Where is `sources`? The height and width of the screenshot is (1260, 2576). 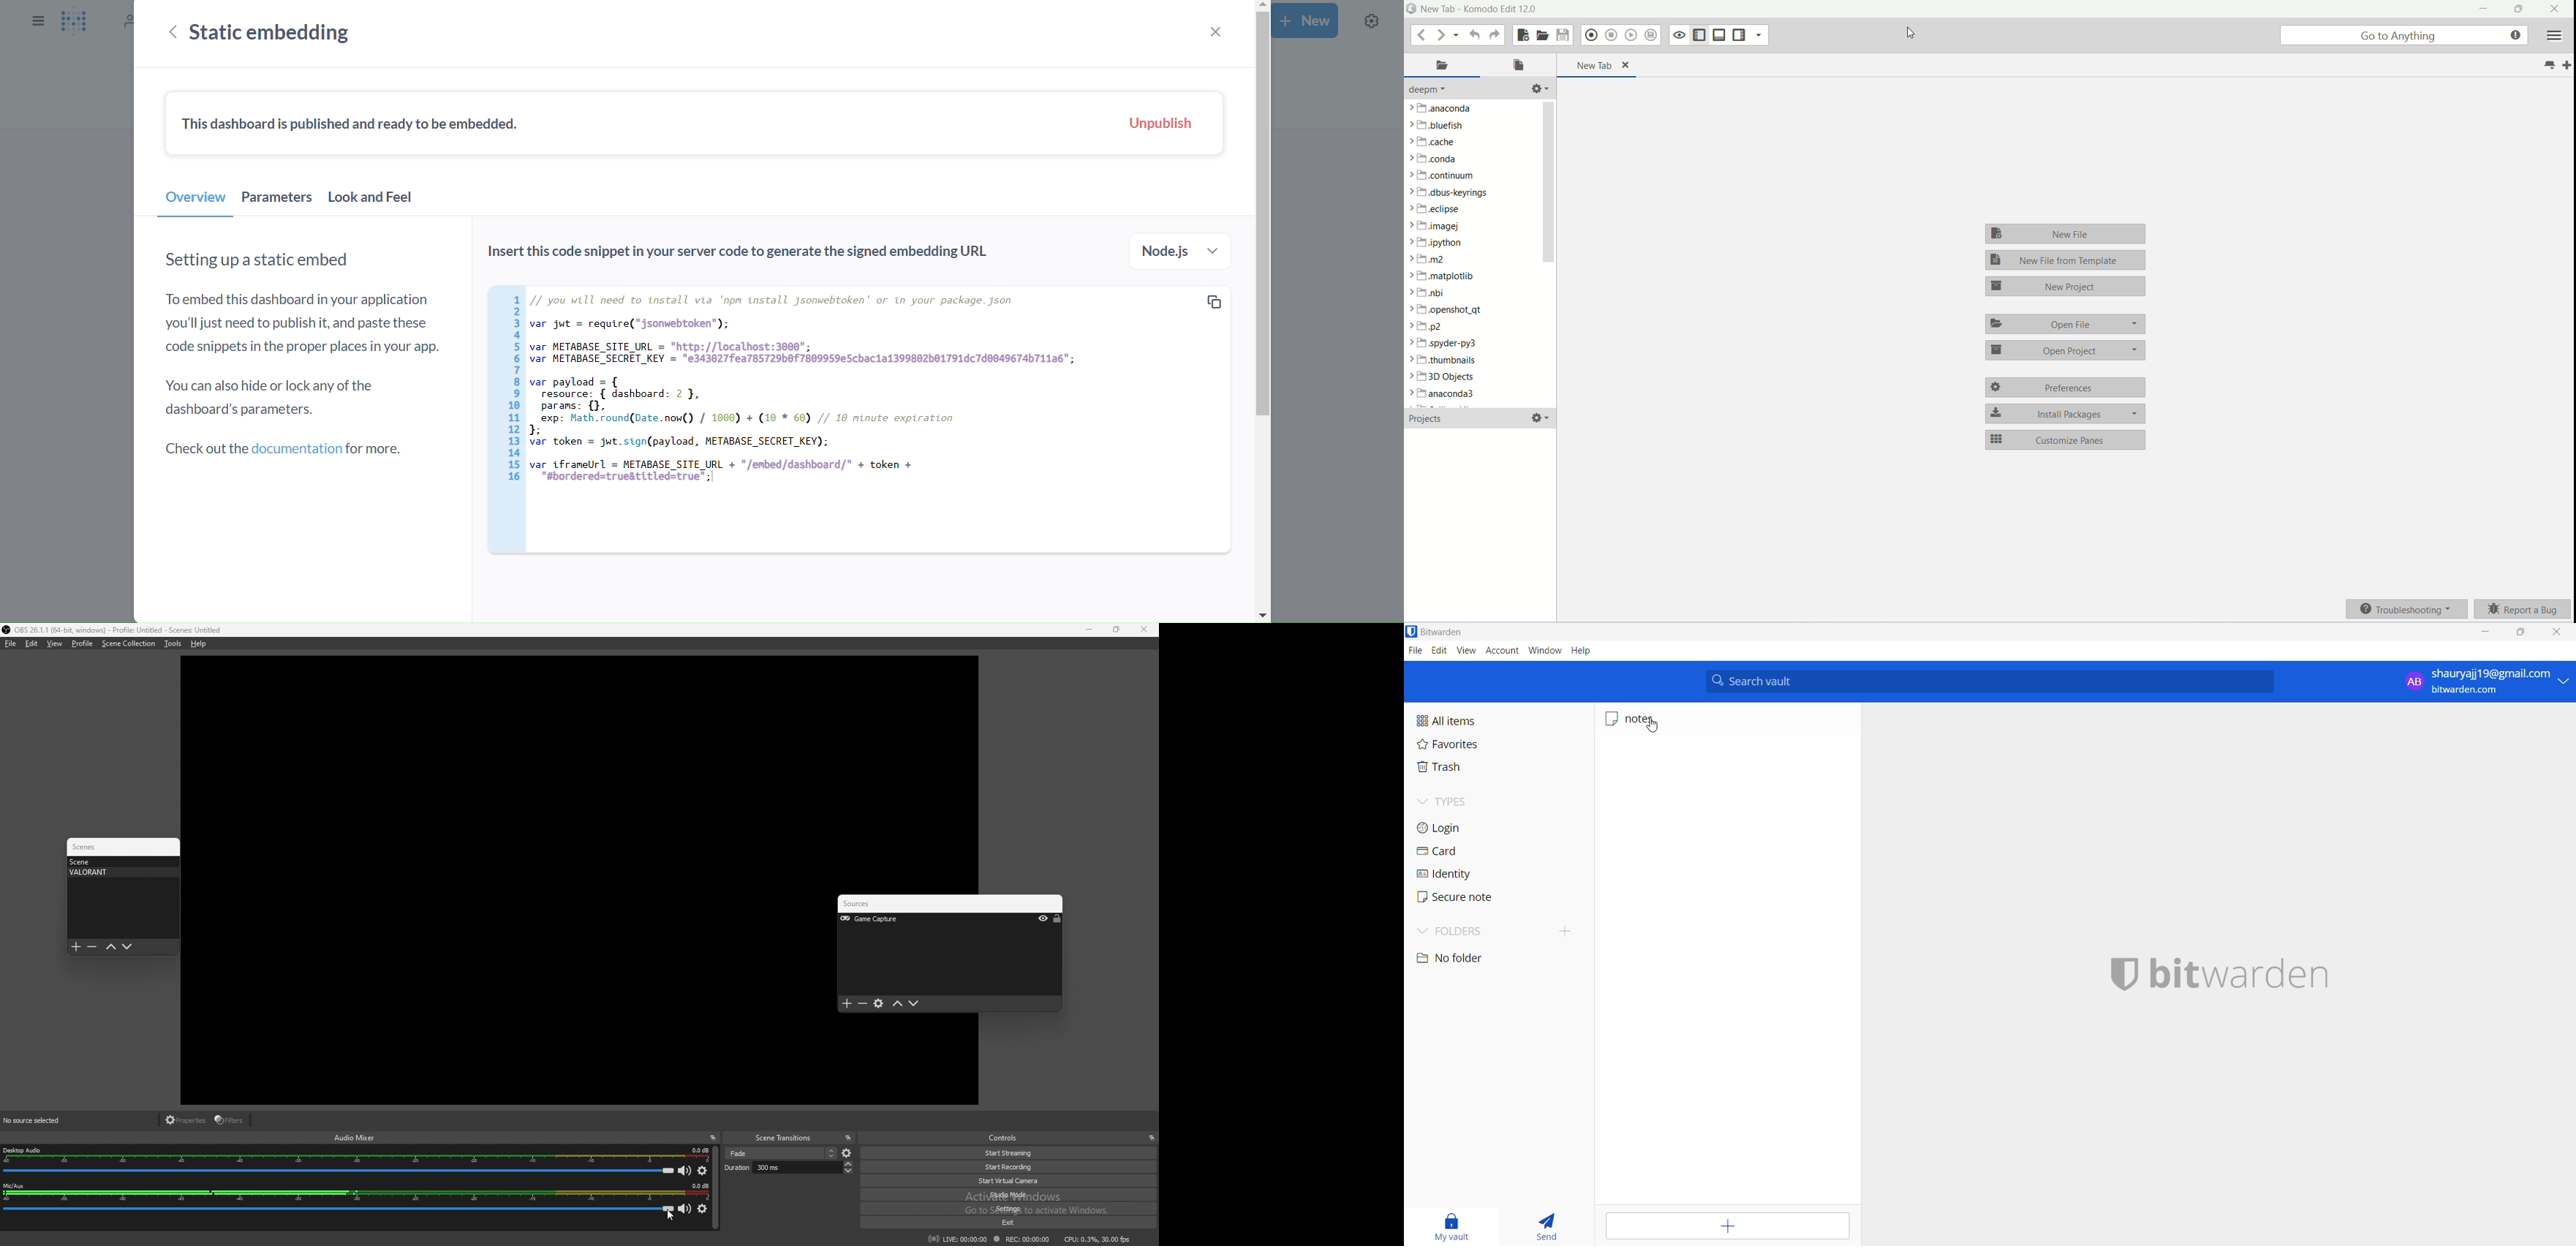
sources is located at coordinates (872, 904).